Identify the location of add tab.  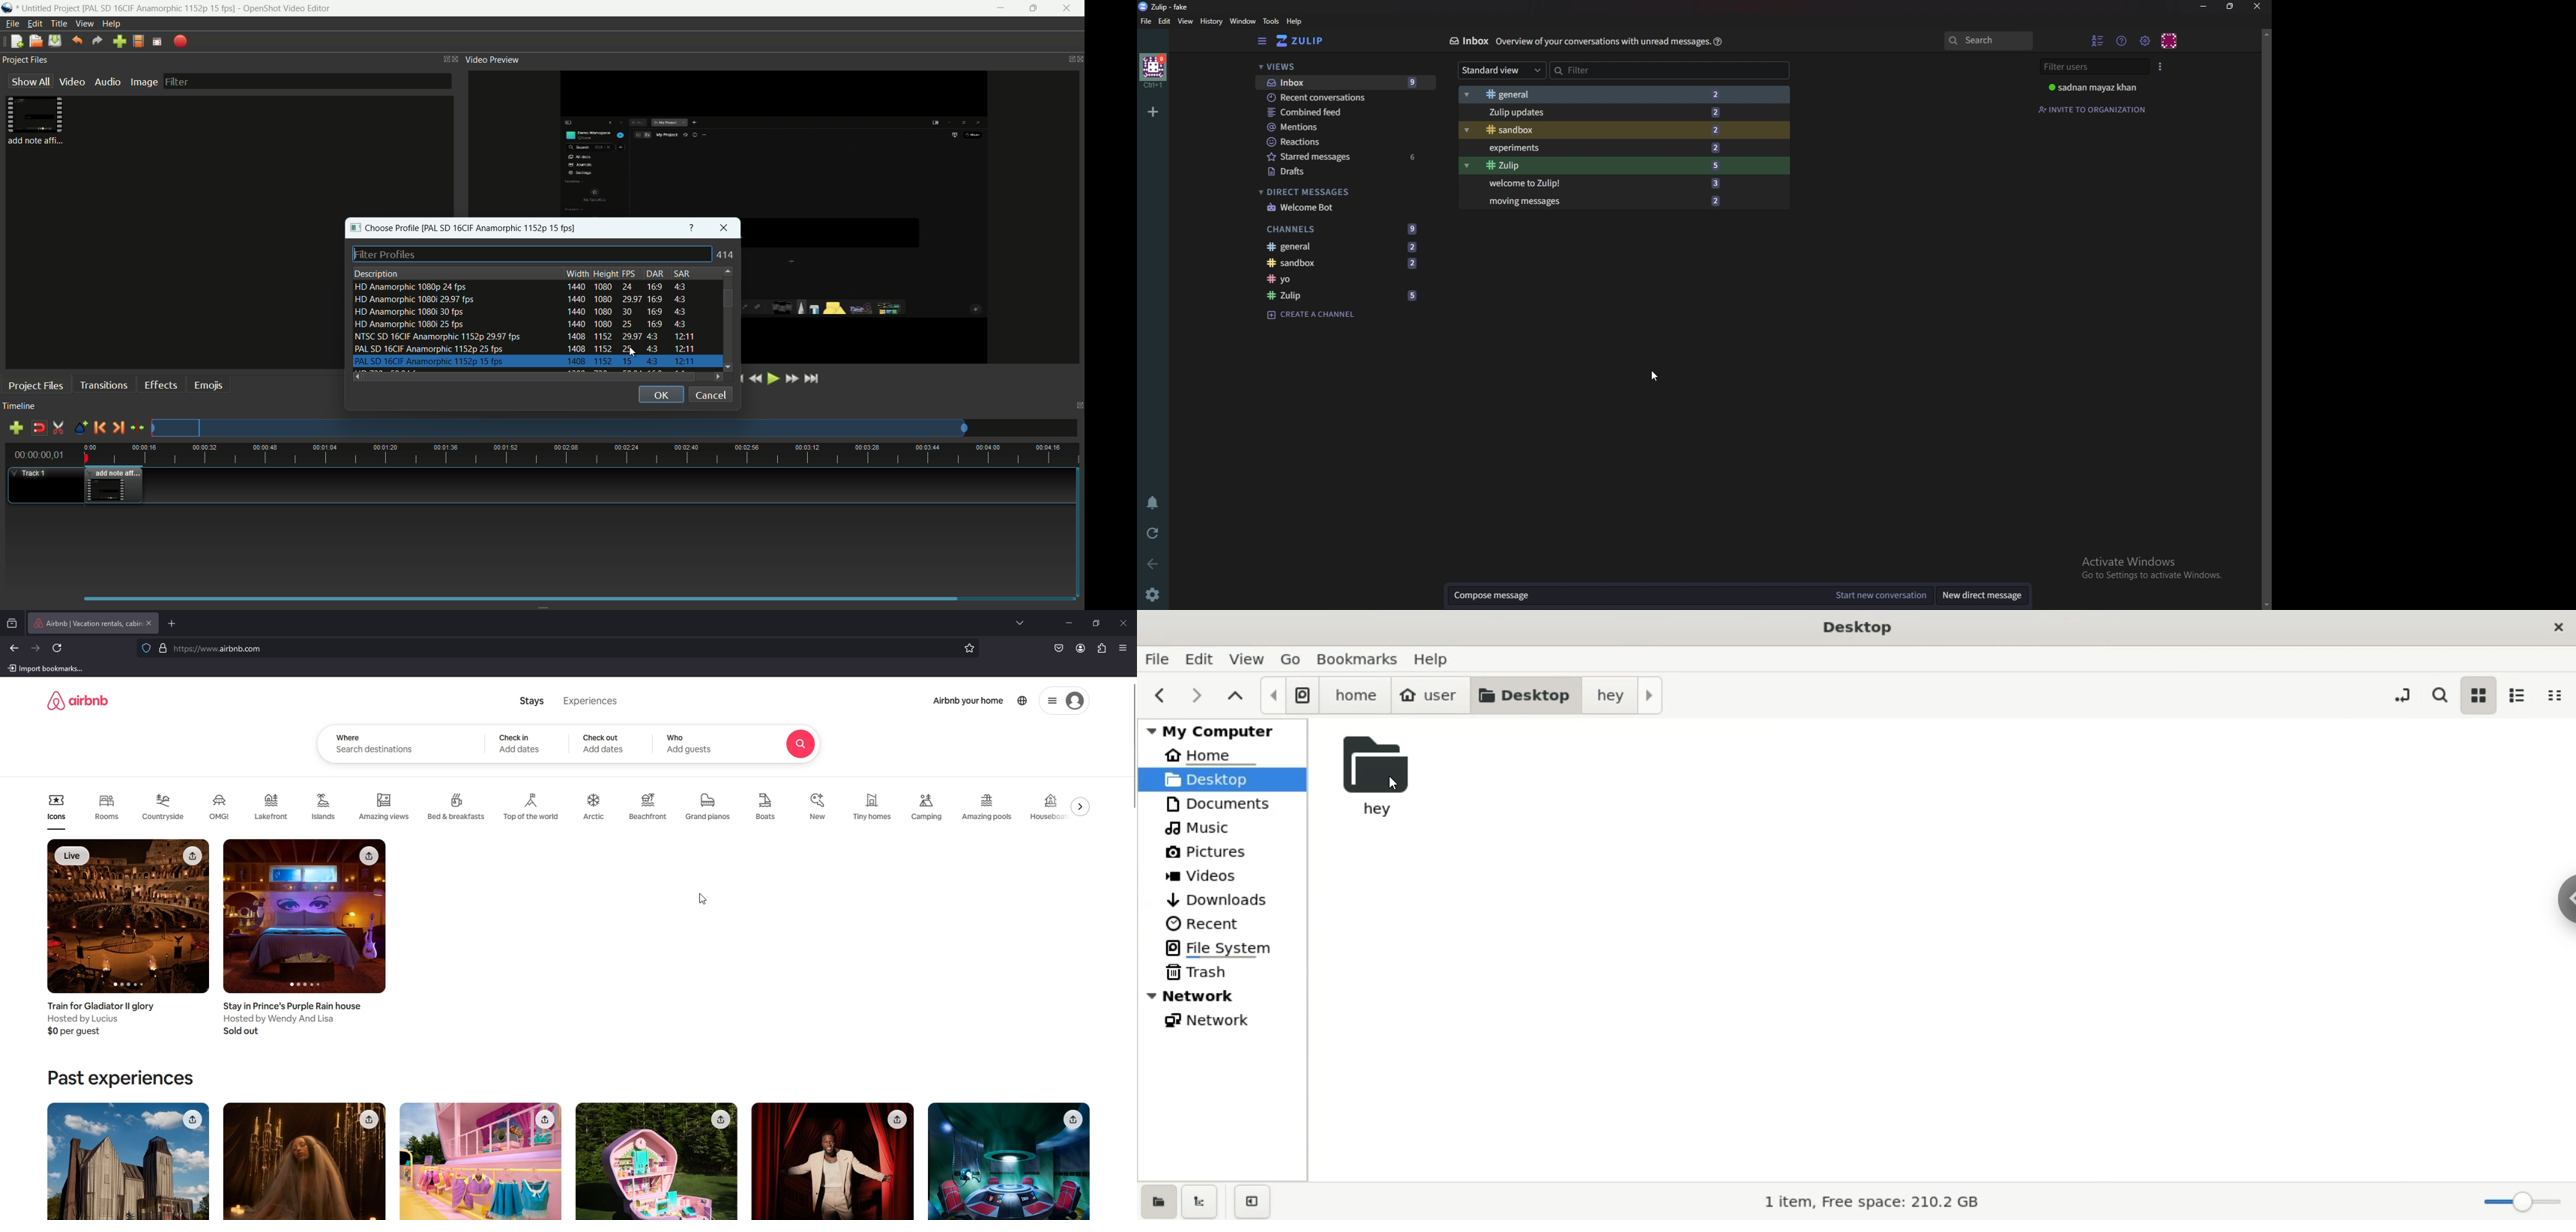
(174, 623).